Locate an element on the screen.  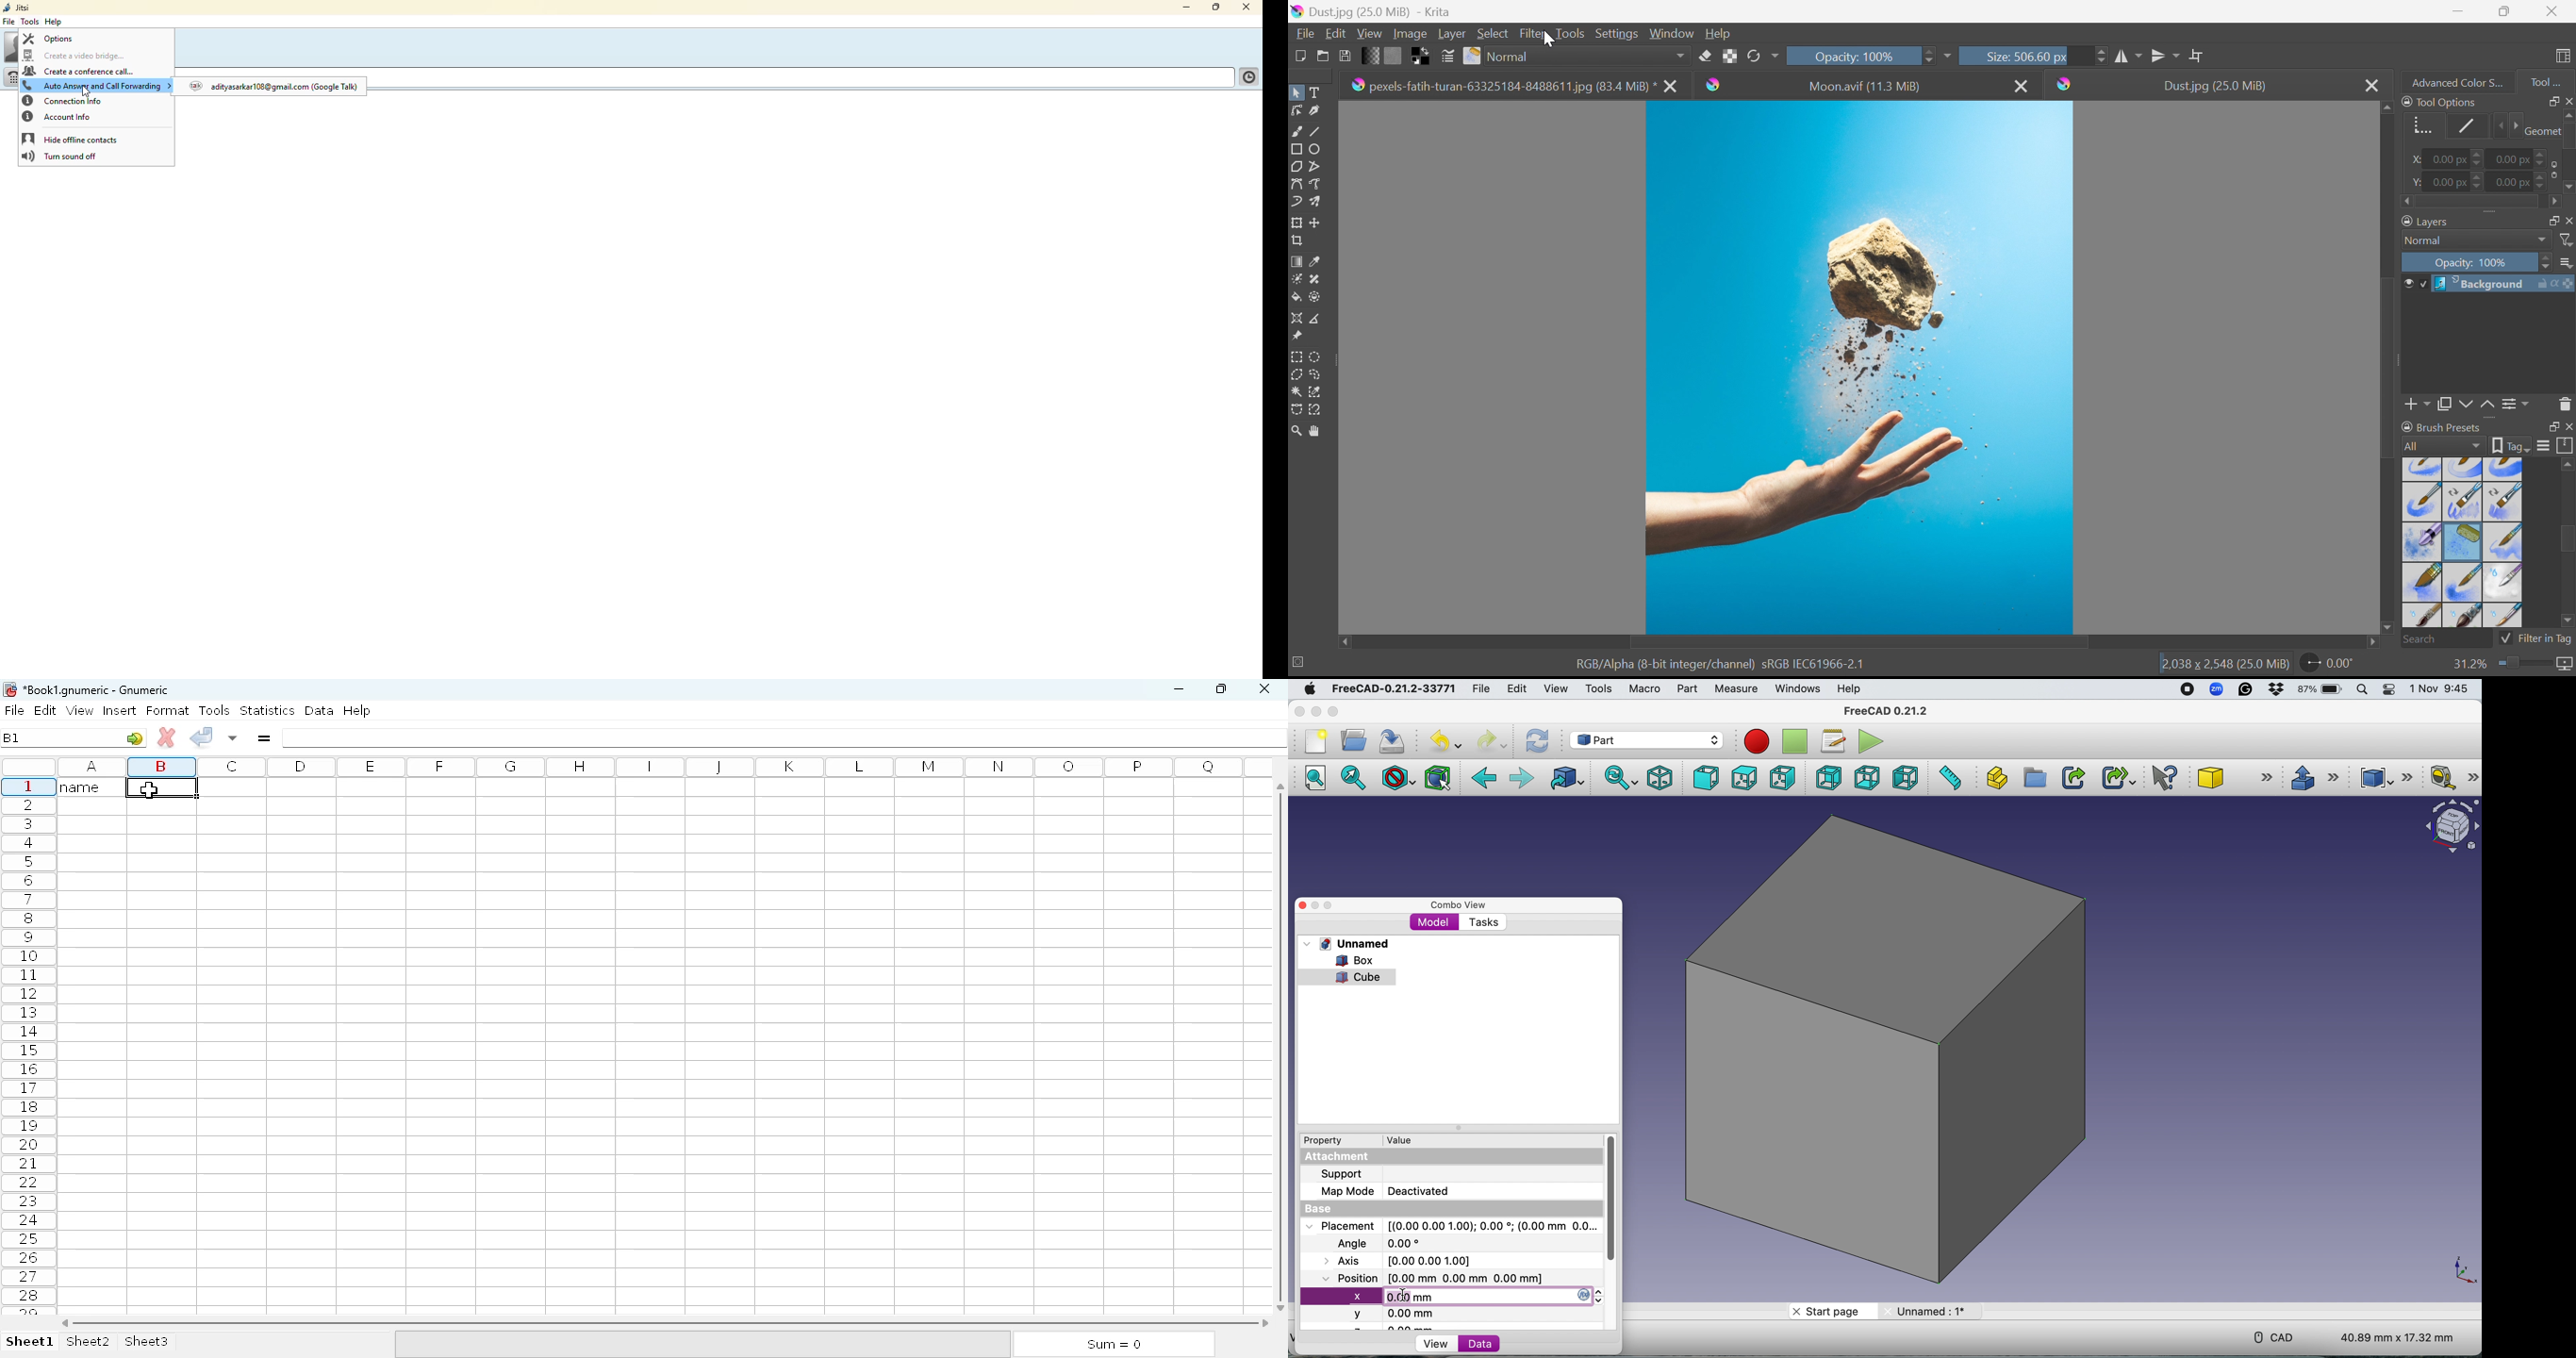
Close is located at coordinates (2568, 427).